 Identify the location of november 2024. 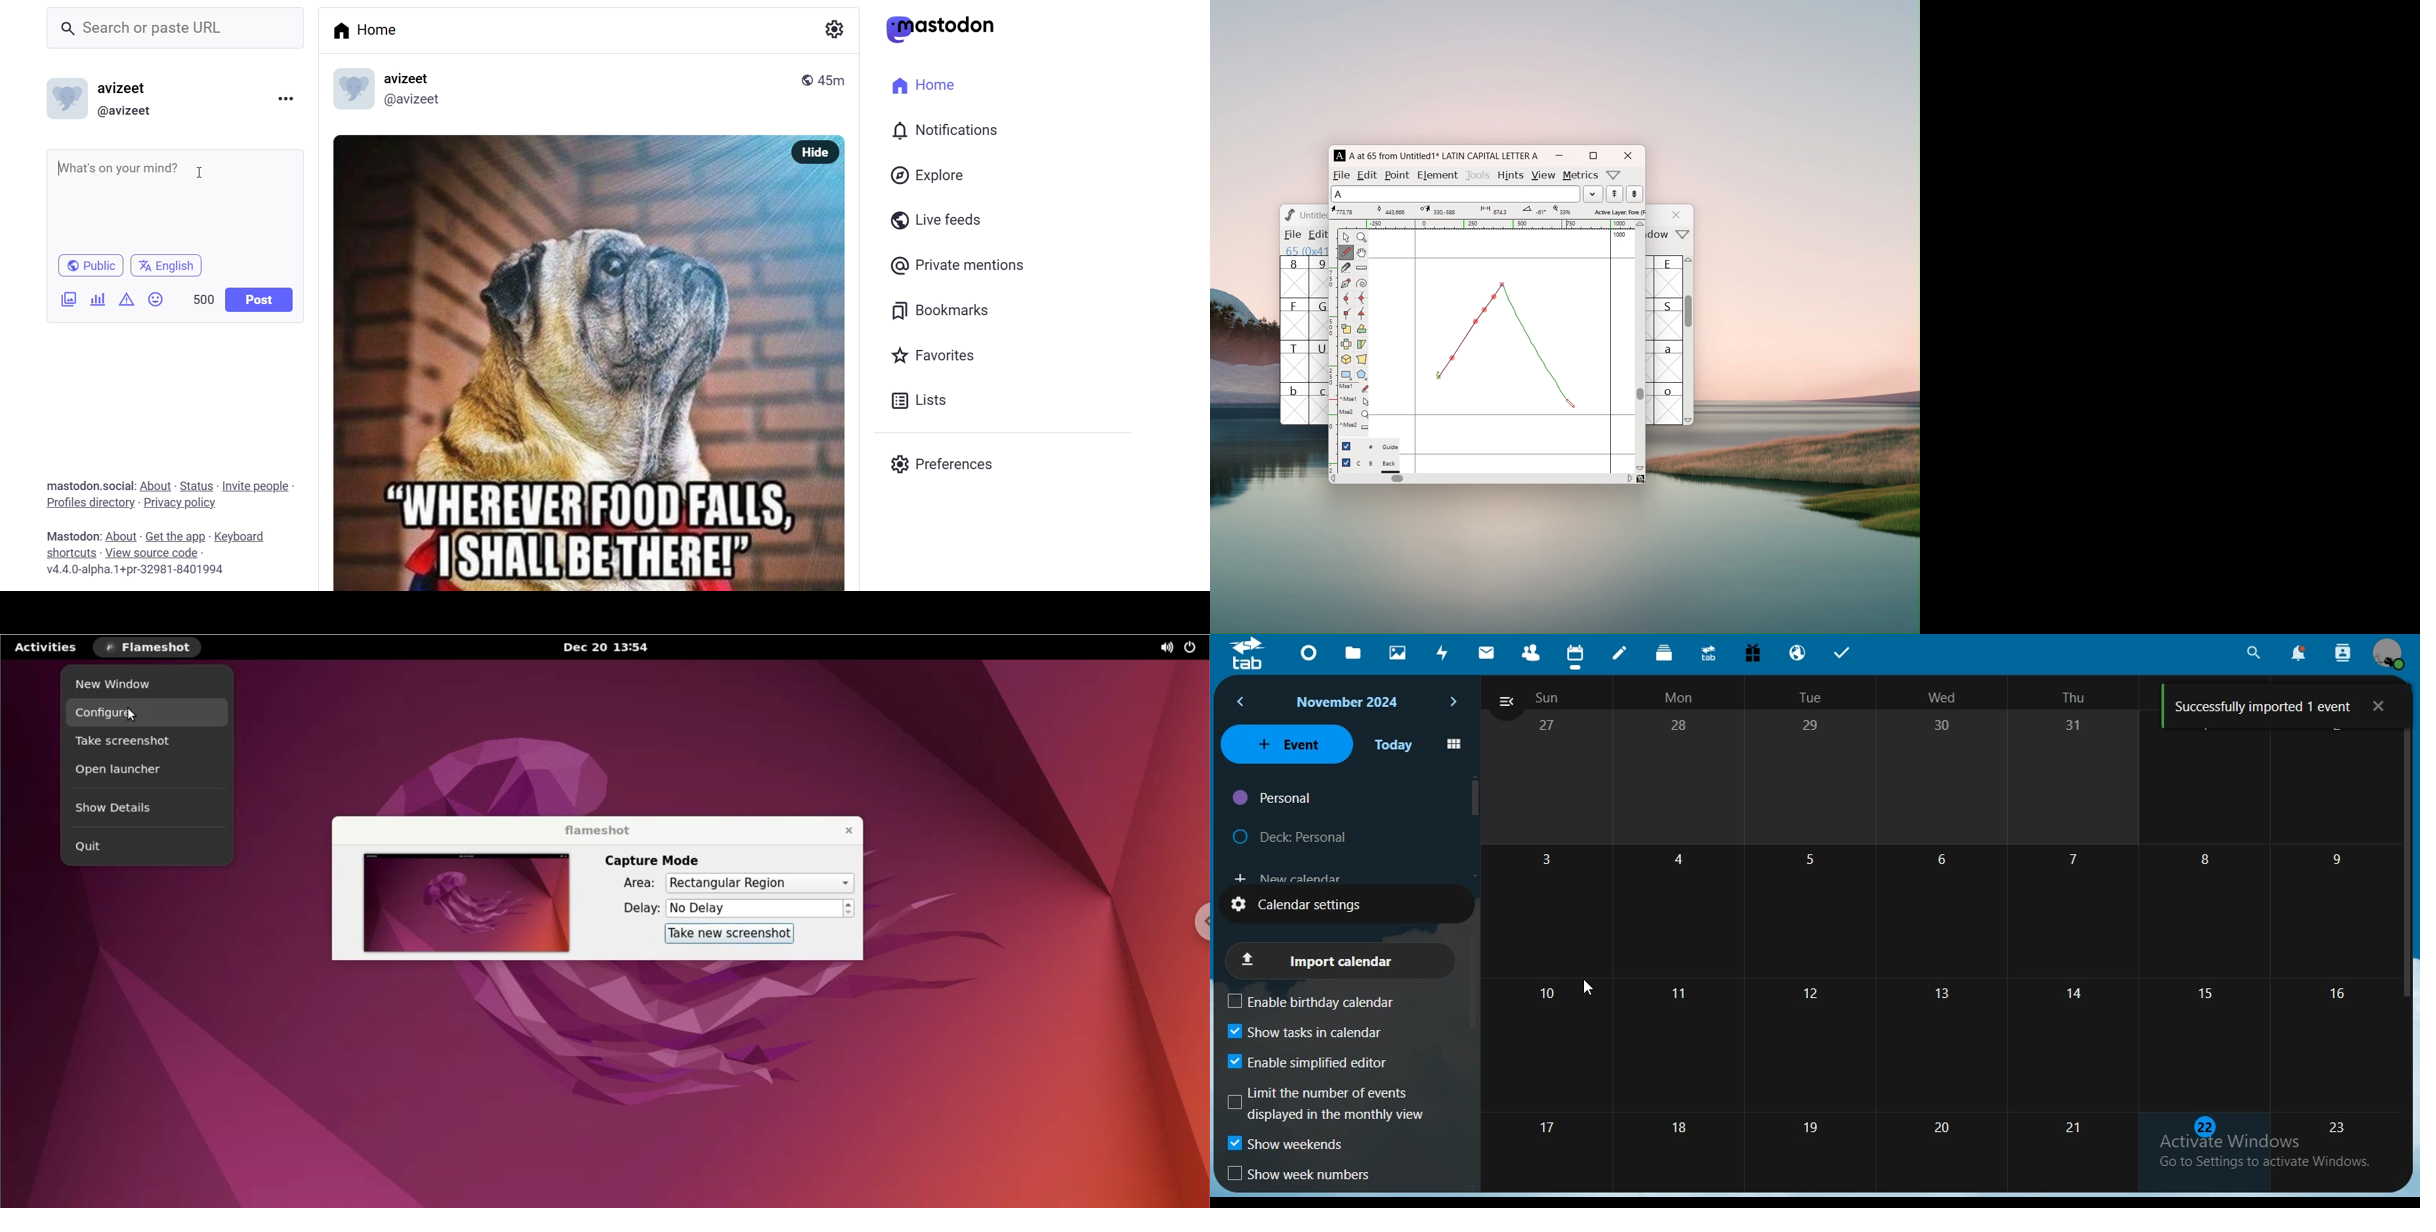
(1351, 702).